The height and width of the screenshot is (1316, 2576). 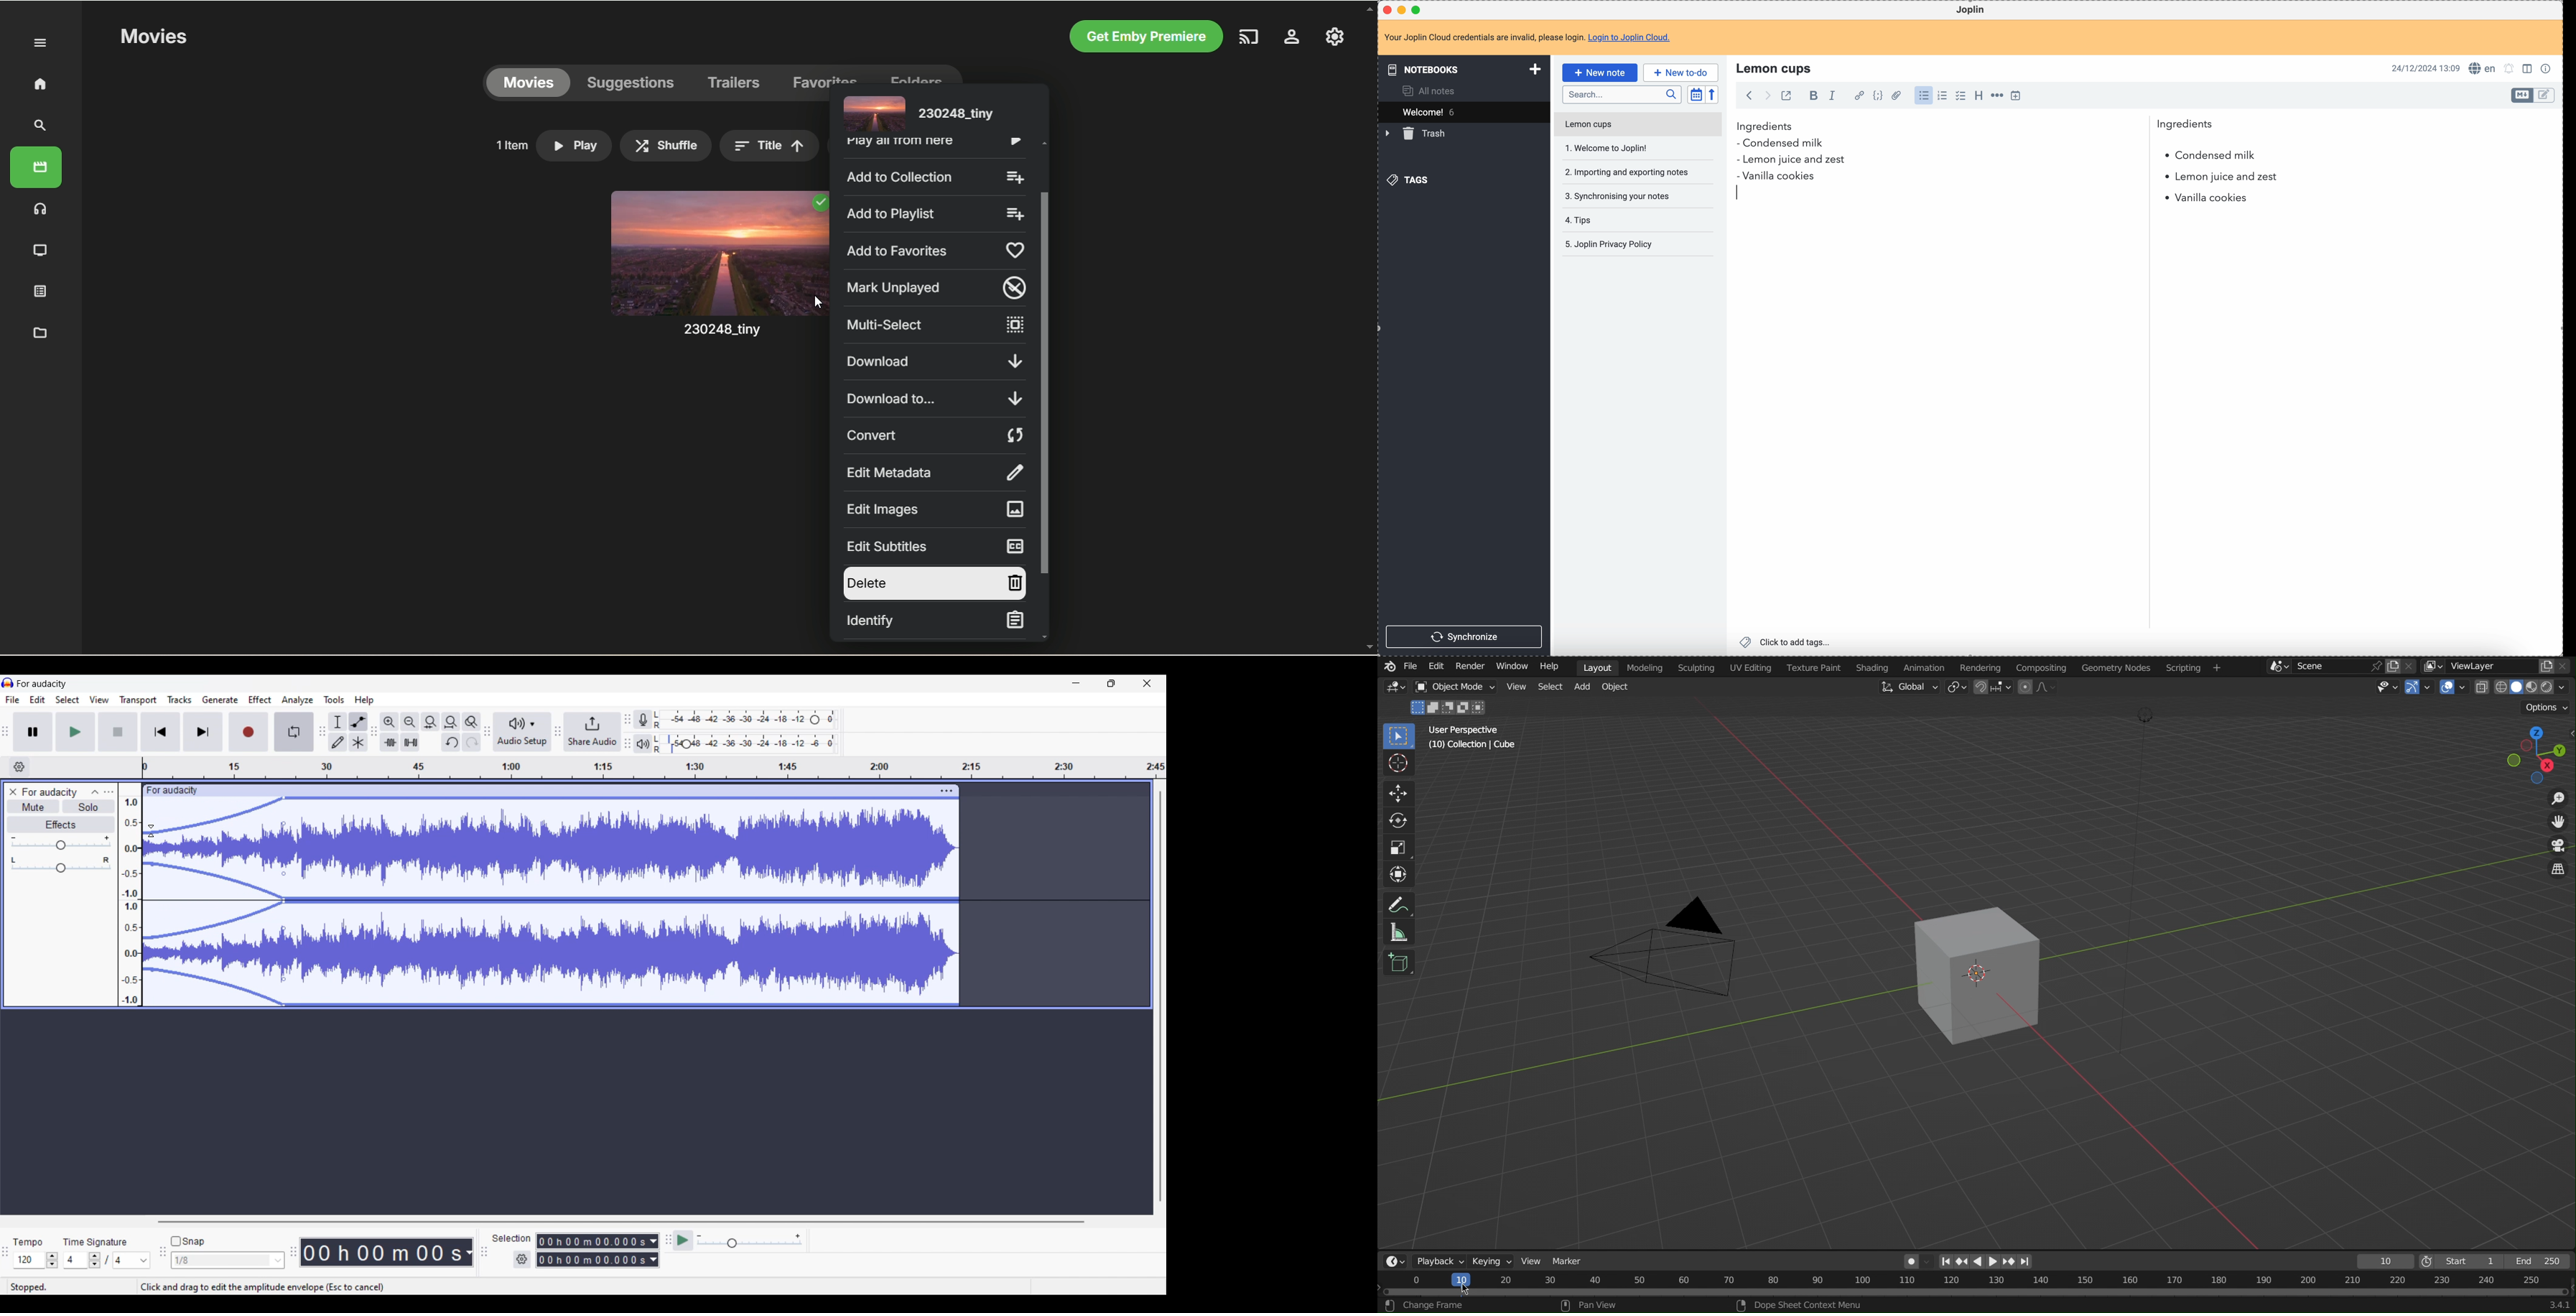 What do you see at coordinates (338, 742) in the screenshot?
I see `Draw tool` at bounding box center [338, 742].